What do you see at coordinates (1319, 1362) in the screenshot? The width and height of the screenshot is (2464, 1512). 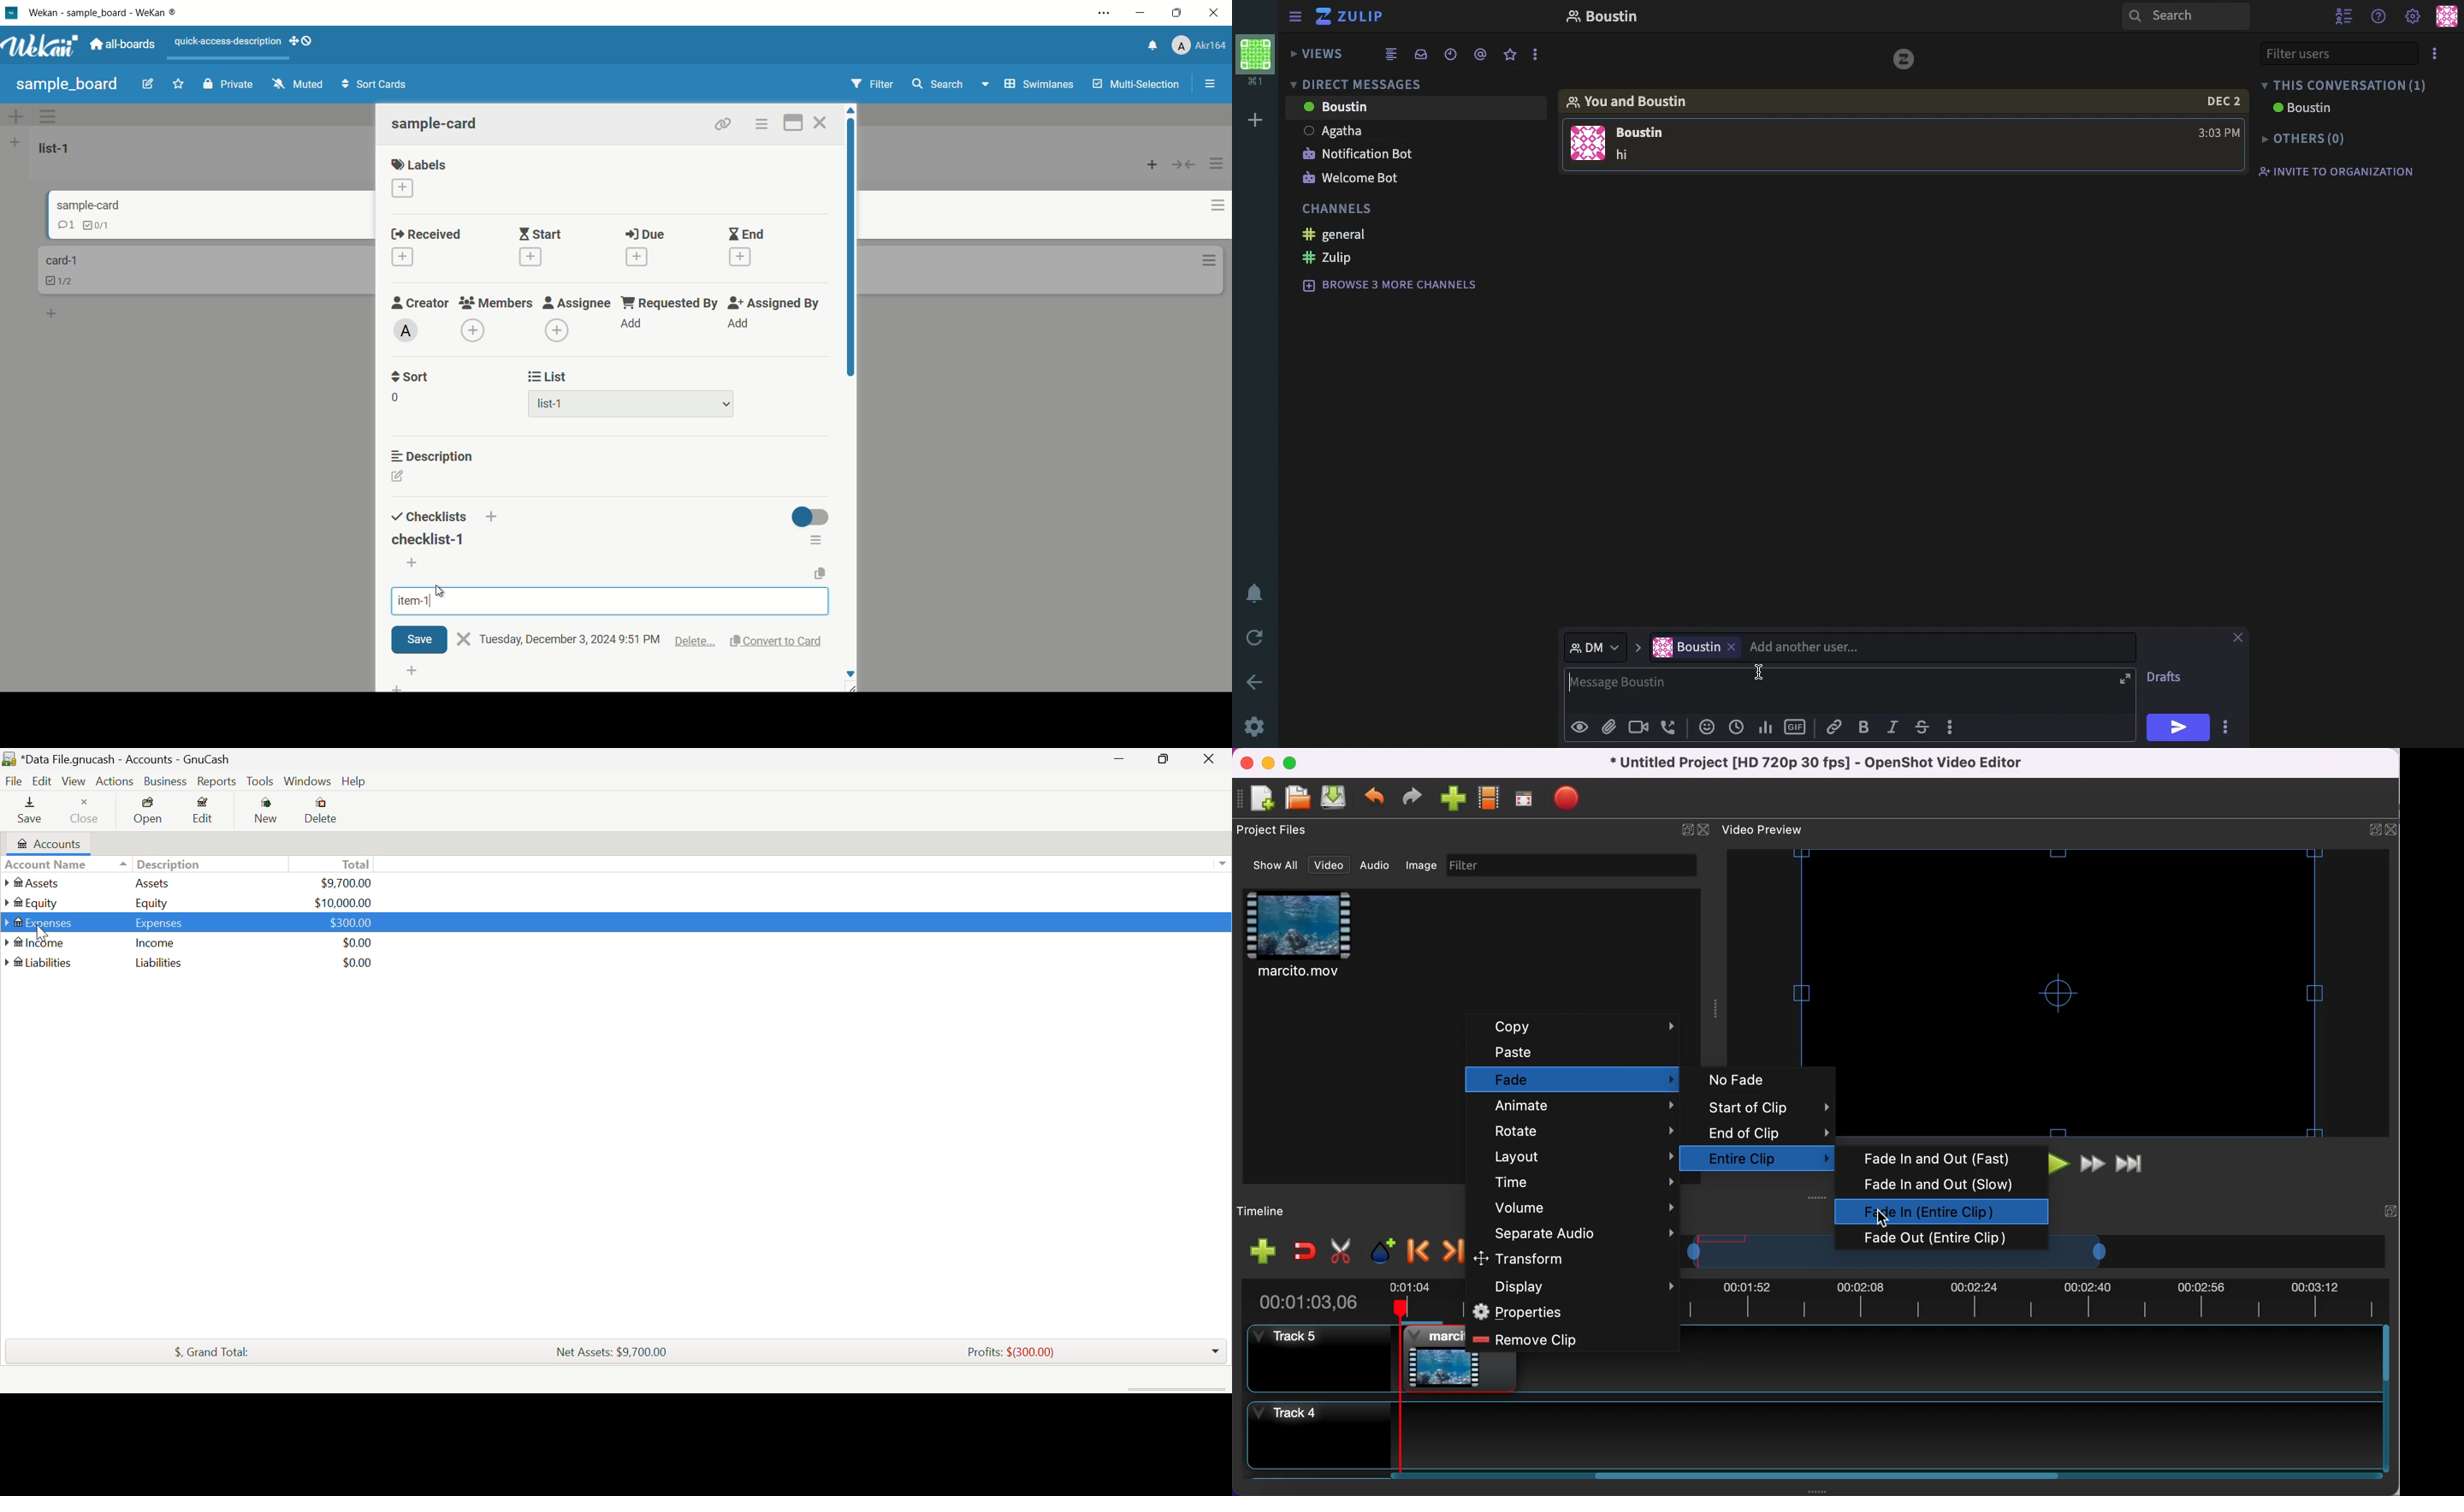 I see `track 5` at bounding box center [1319, 1362].